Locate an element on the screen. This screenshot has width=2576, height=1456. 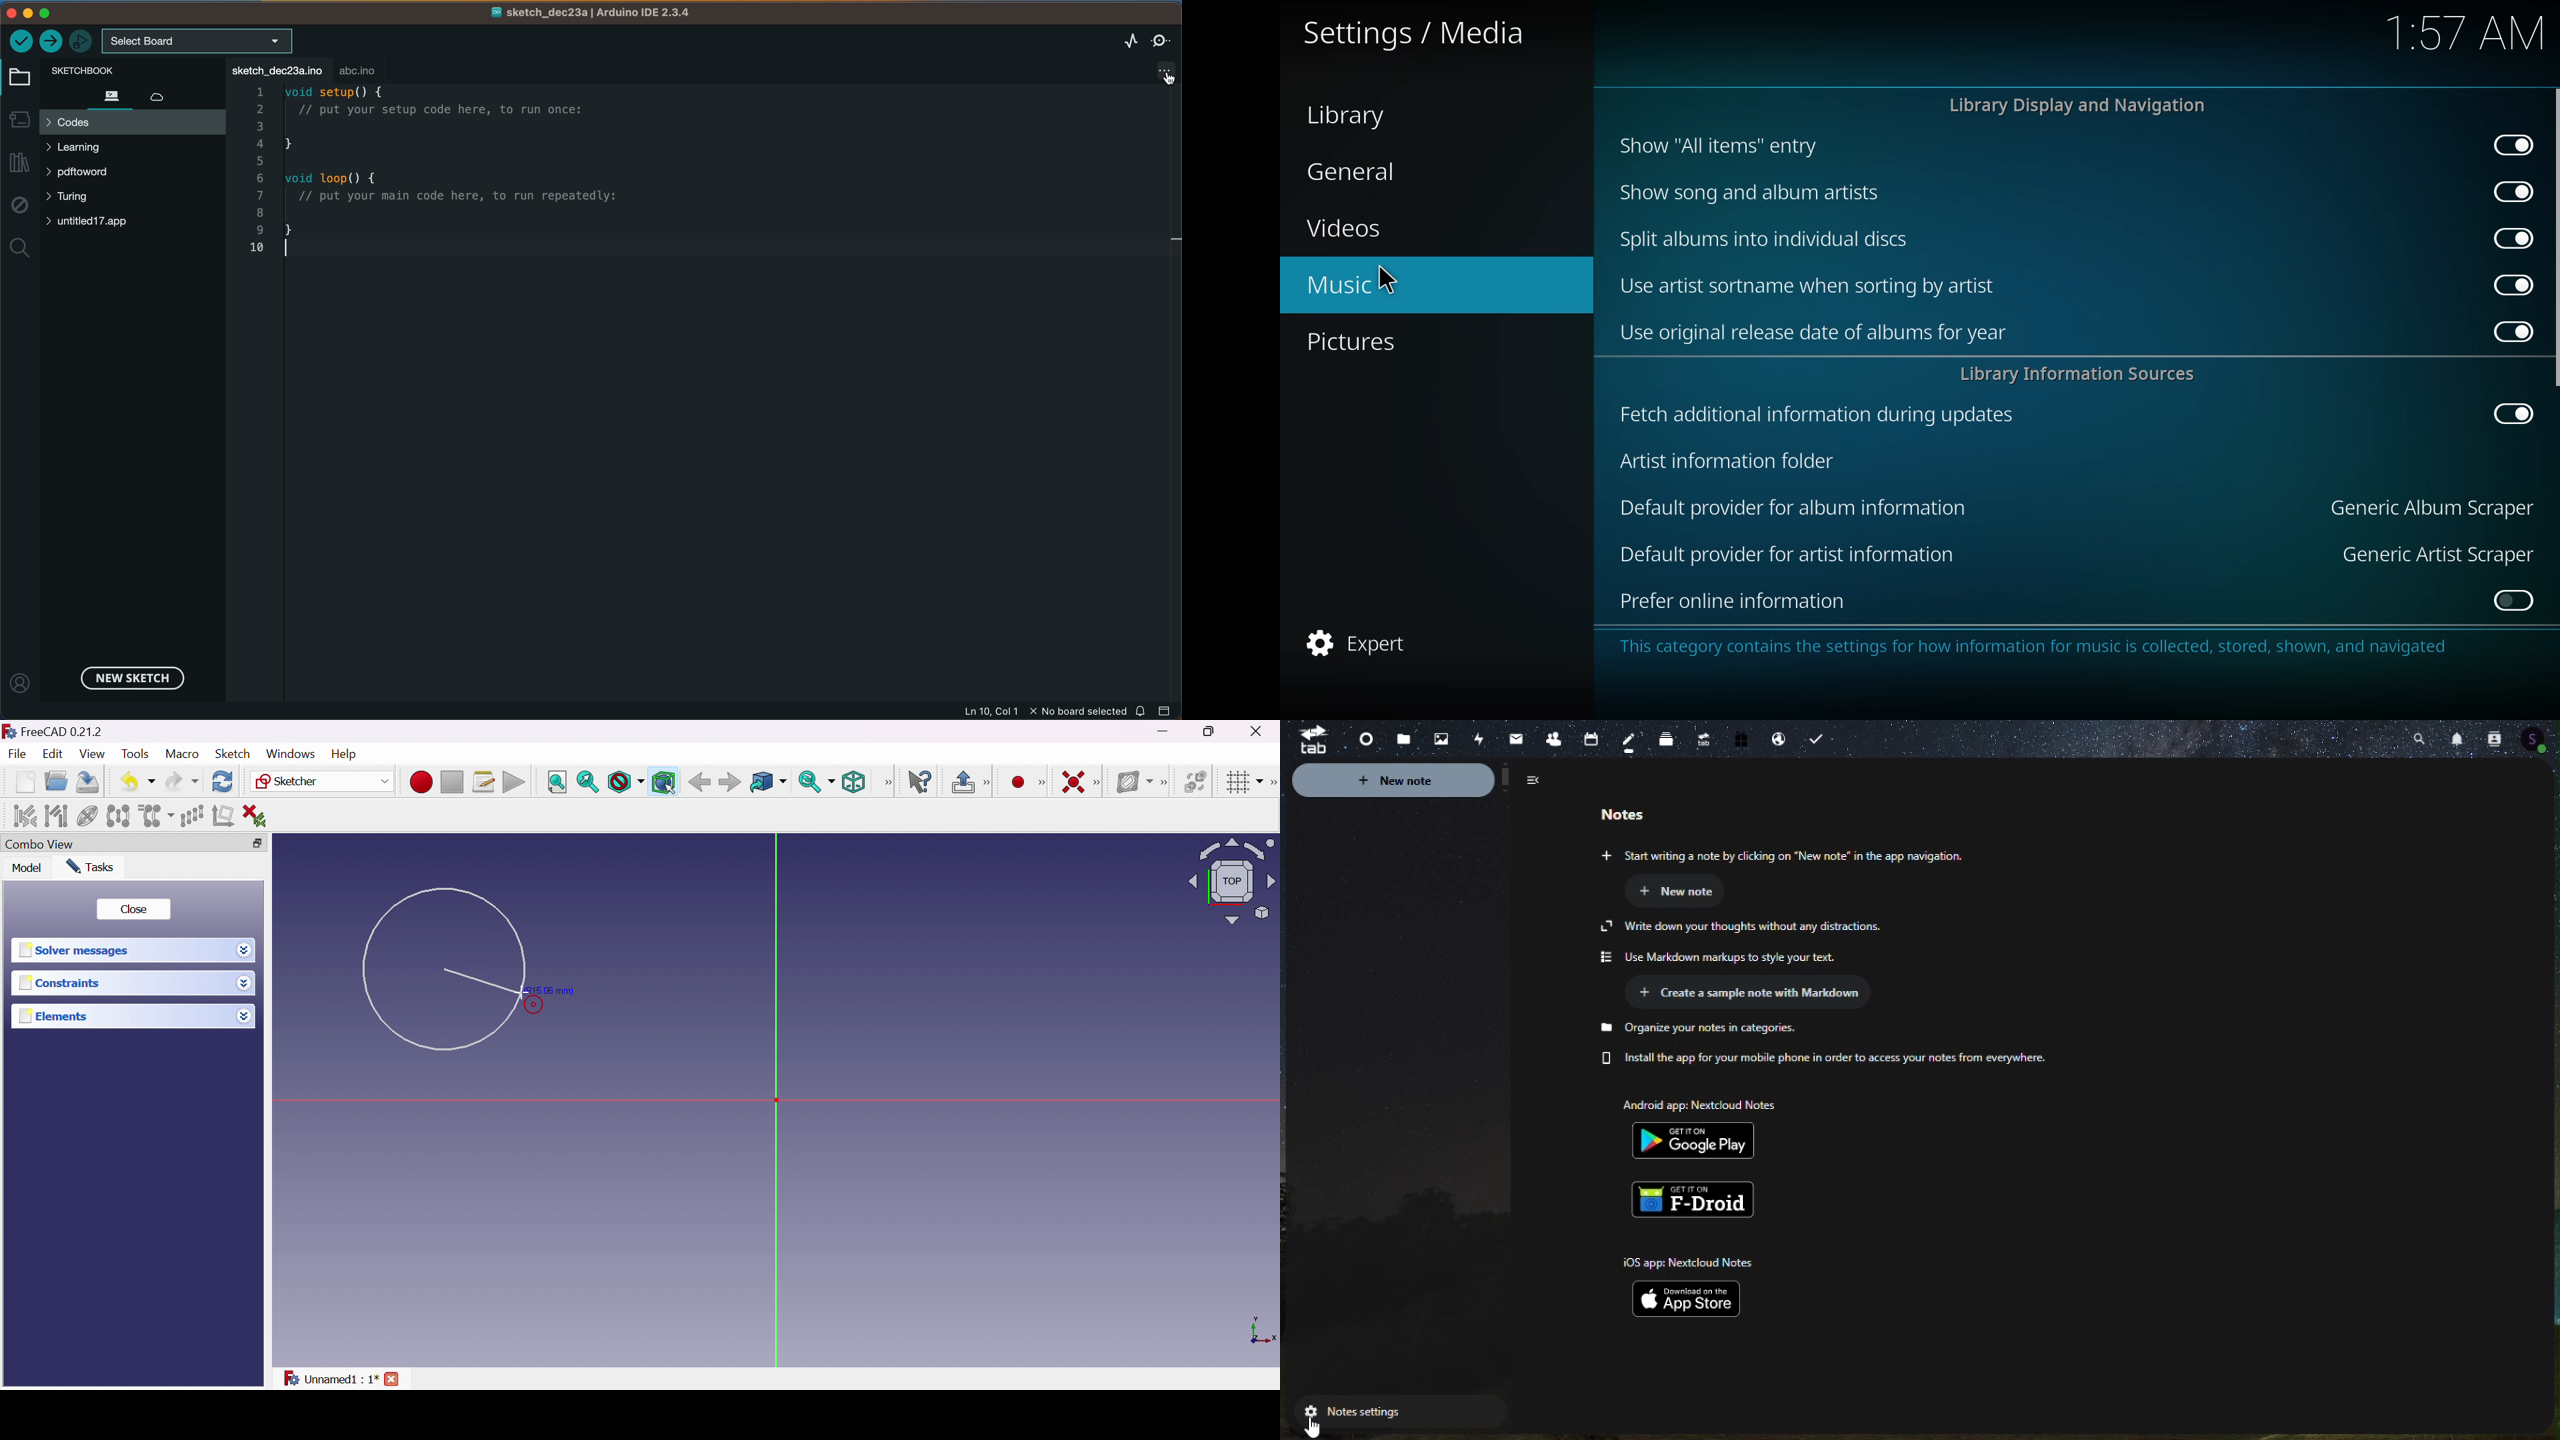
generic is located at coordinates (2435, 553).